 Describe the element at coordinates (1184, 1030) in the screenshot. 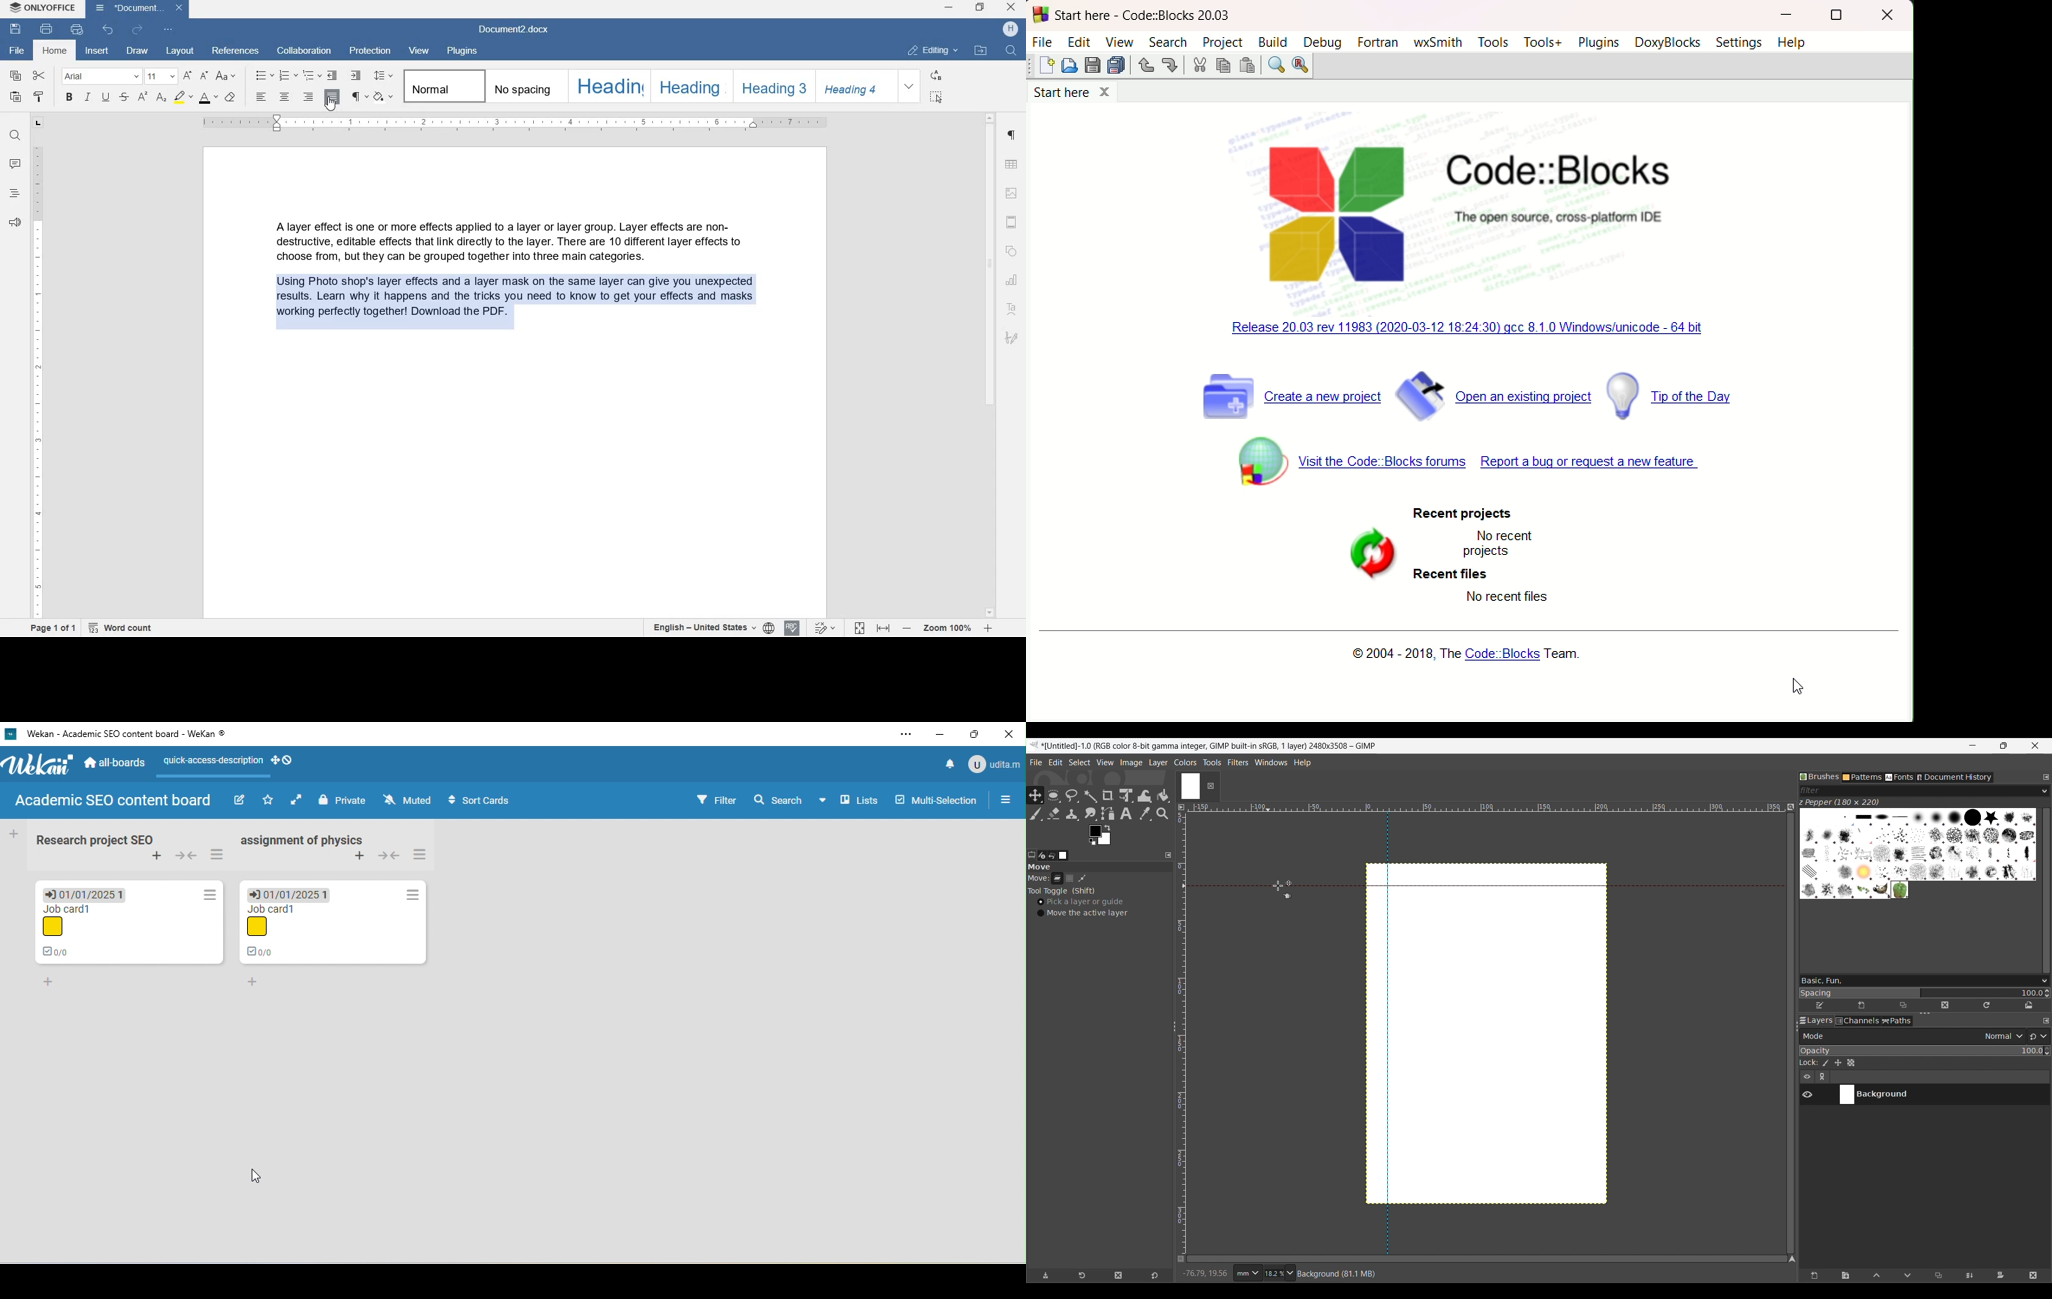

I see `Vertical ruler` at that location.